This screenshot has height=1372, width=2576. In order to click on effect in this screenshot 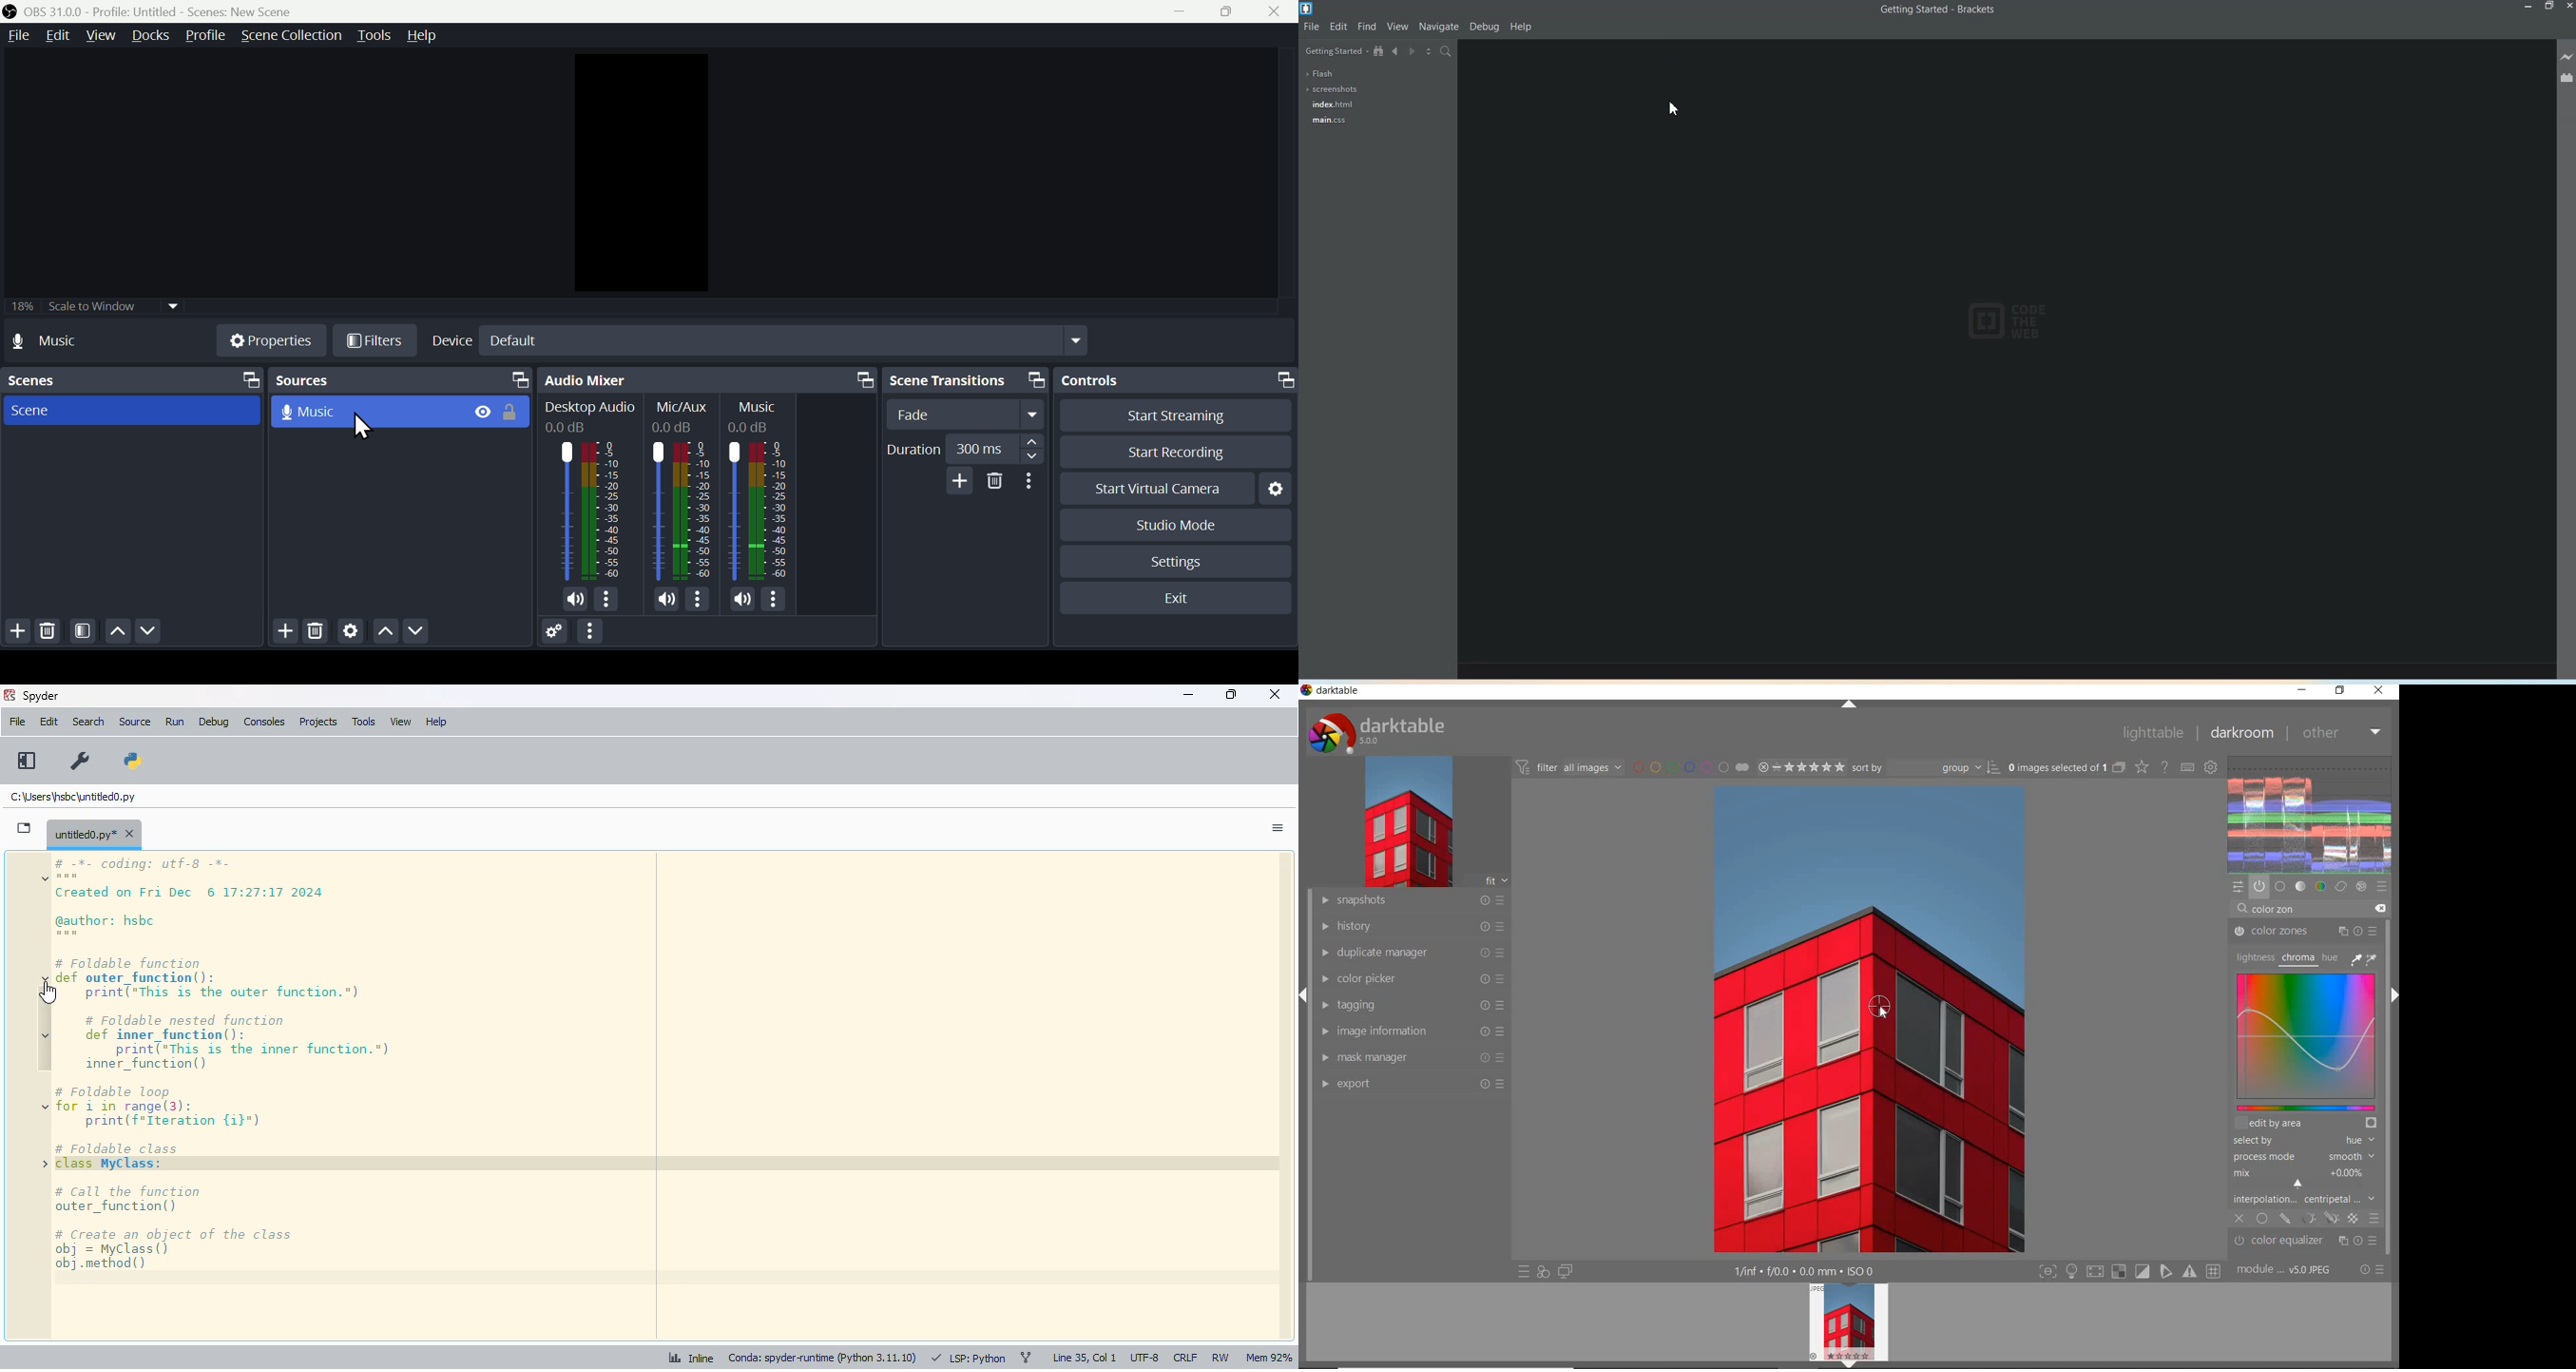, I will do `click(2363, 886)`.